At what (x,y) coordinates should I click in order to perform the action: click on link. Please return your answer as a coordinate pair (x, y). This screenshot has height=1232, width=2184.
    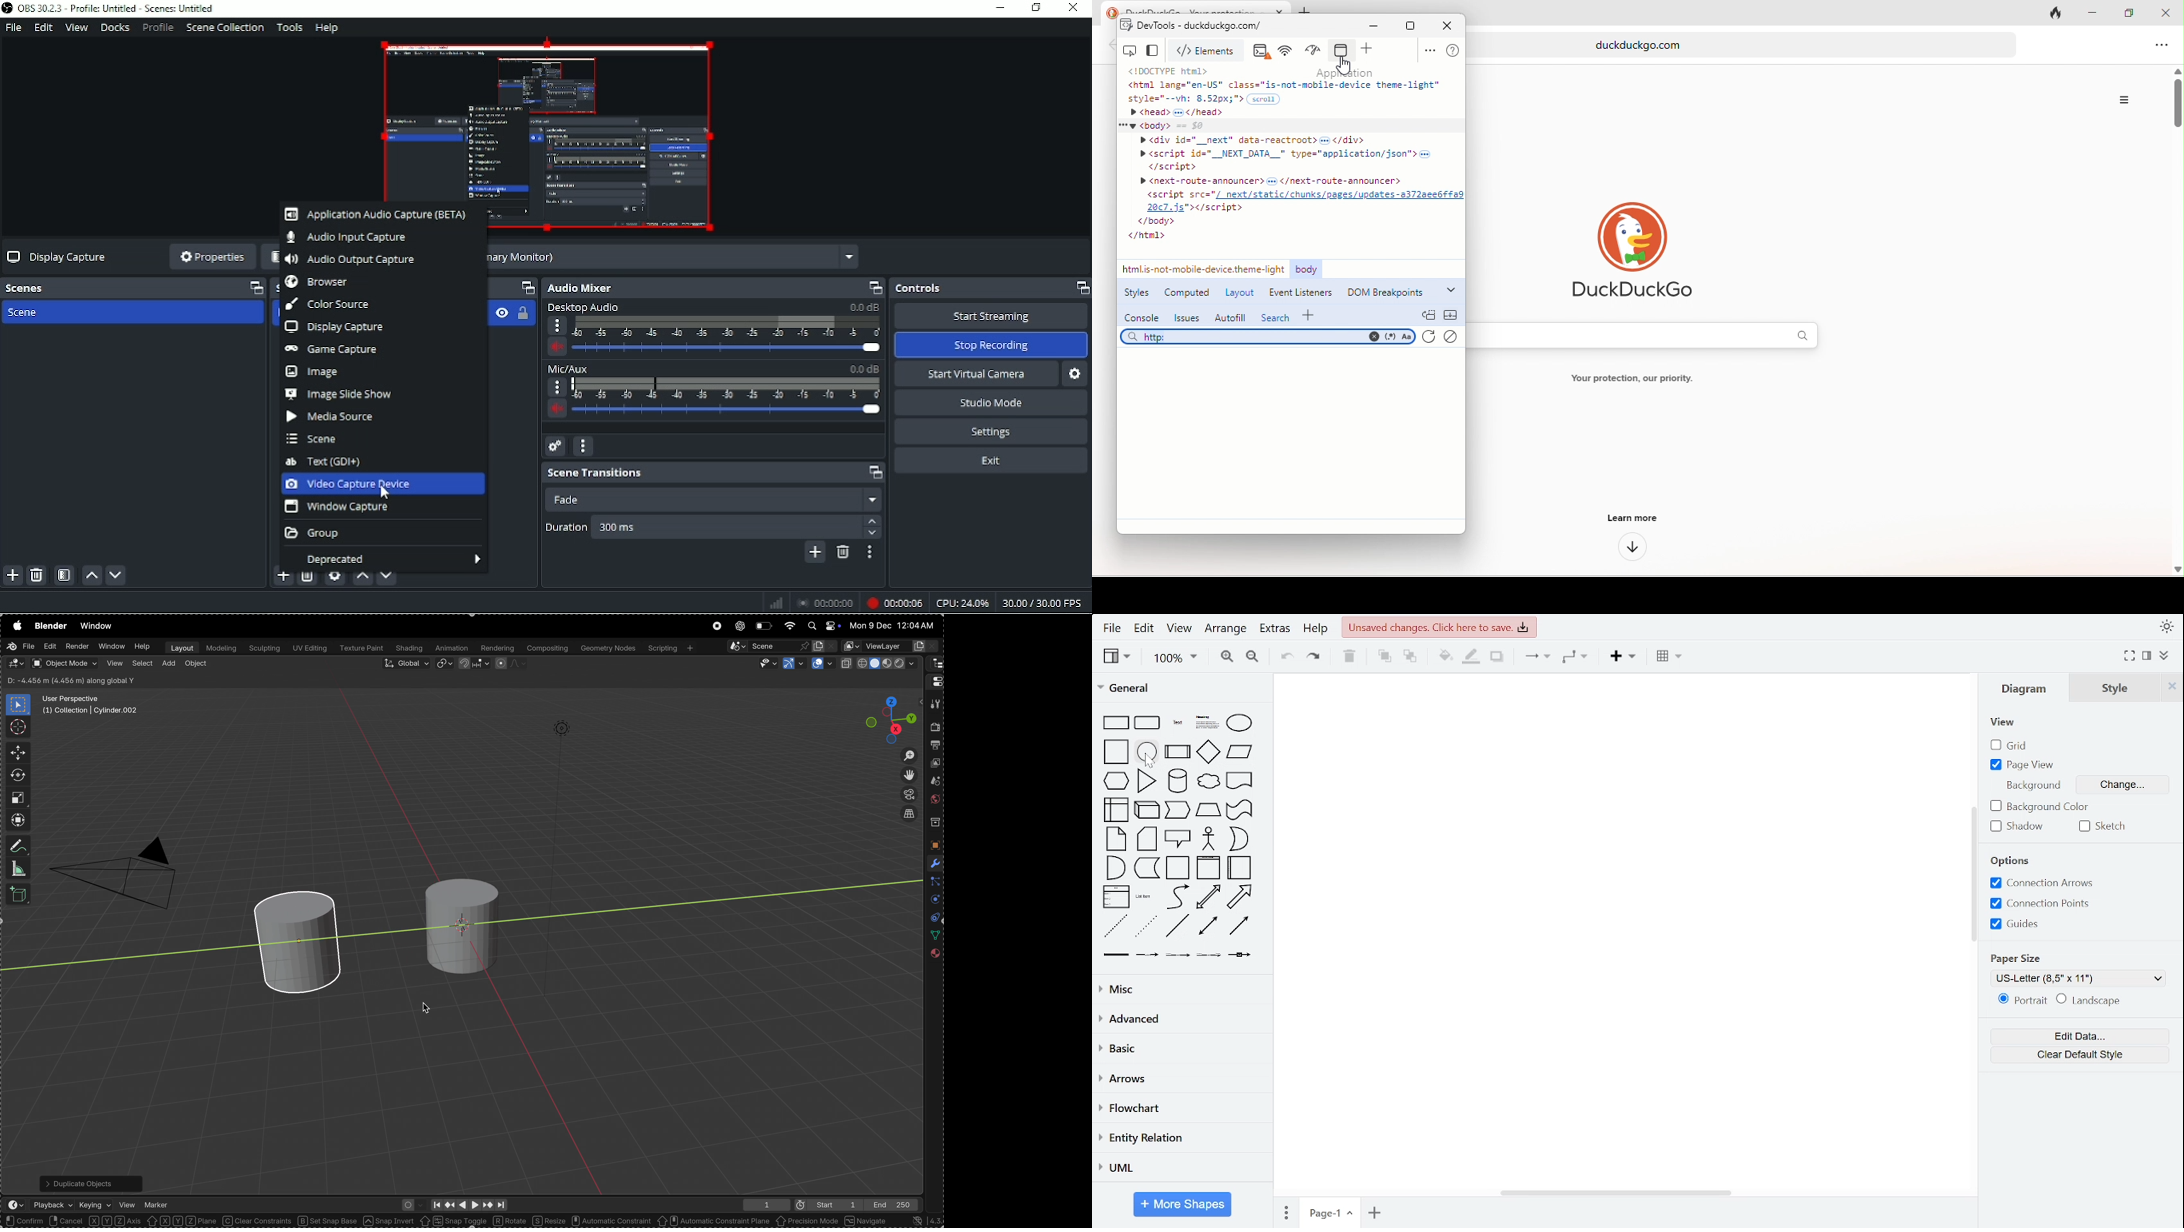
    Looking at the image, I should click on (1226, 270).